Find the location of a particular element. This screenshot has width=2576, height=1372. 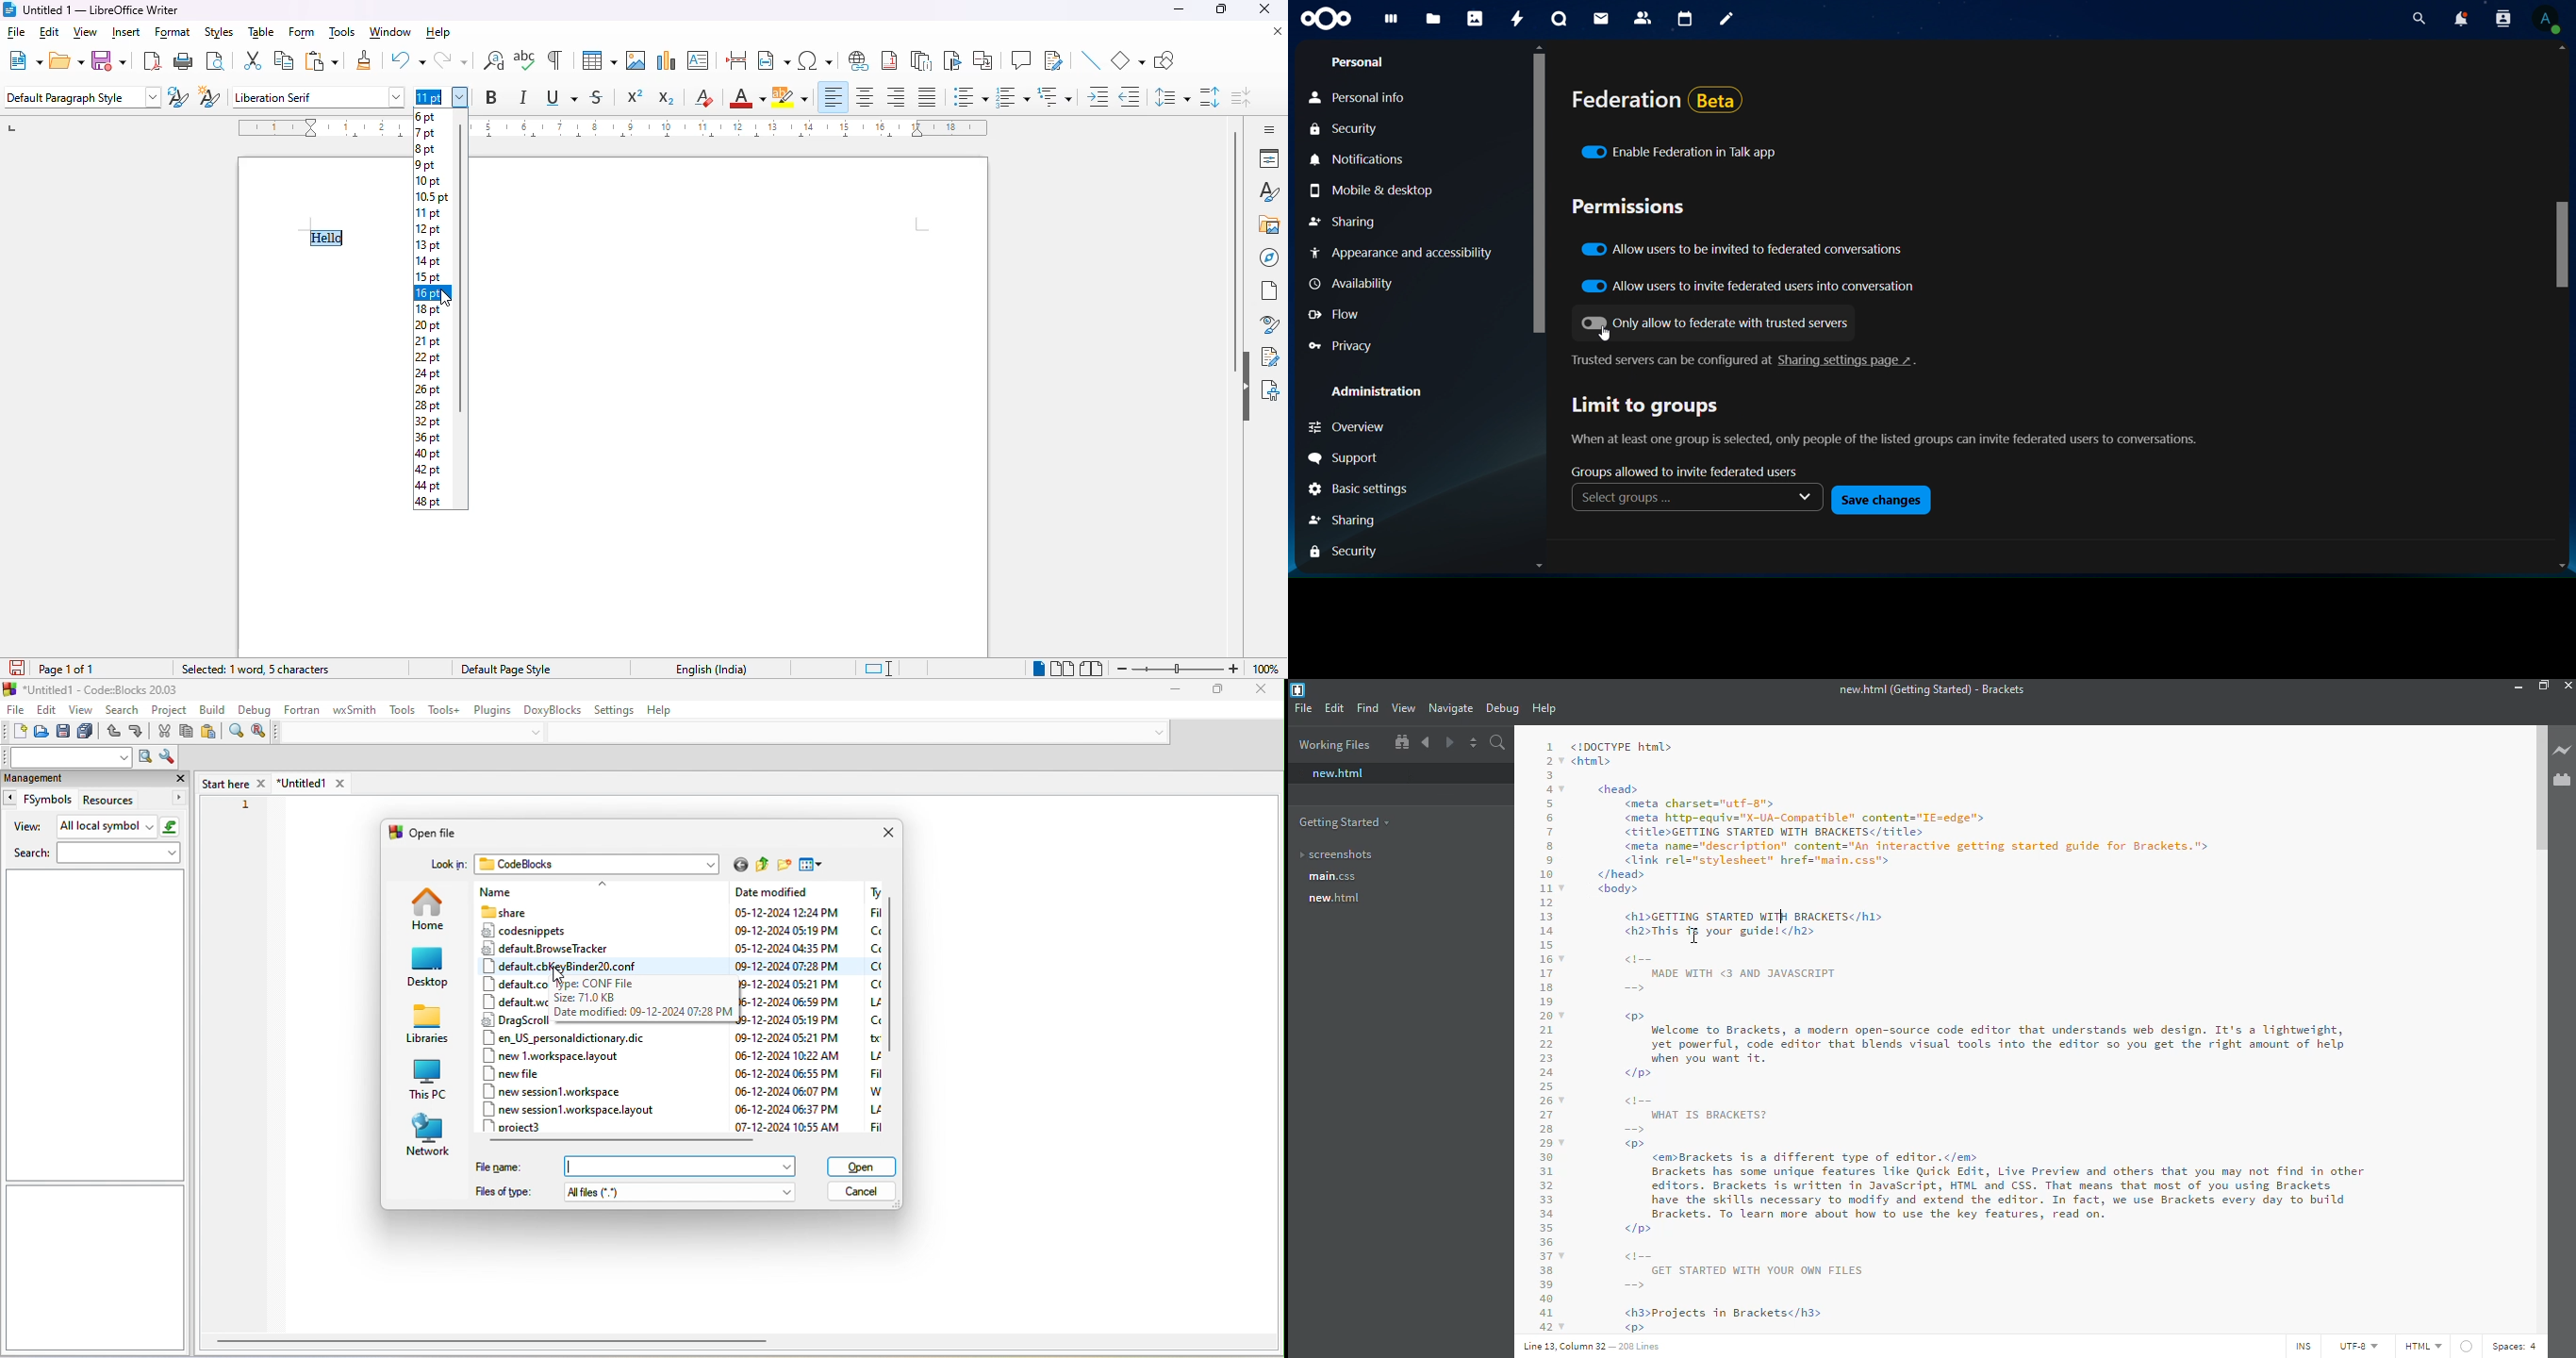

English(India) is located at coordinates (713, 670).